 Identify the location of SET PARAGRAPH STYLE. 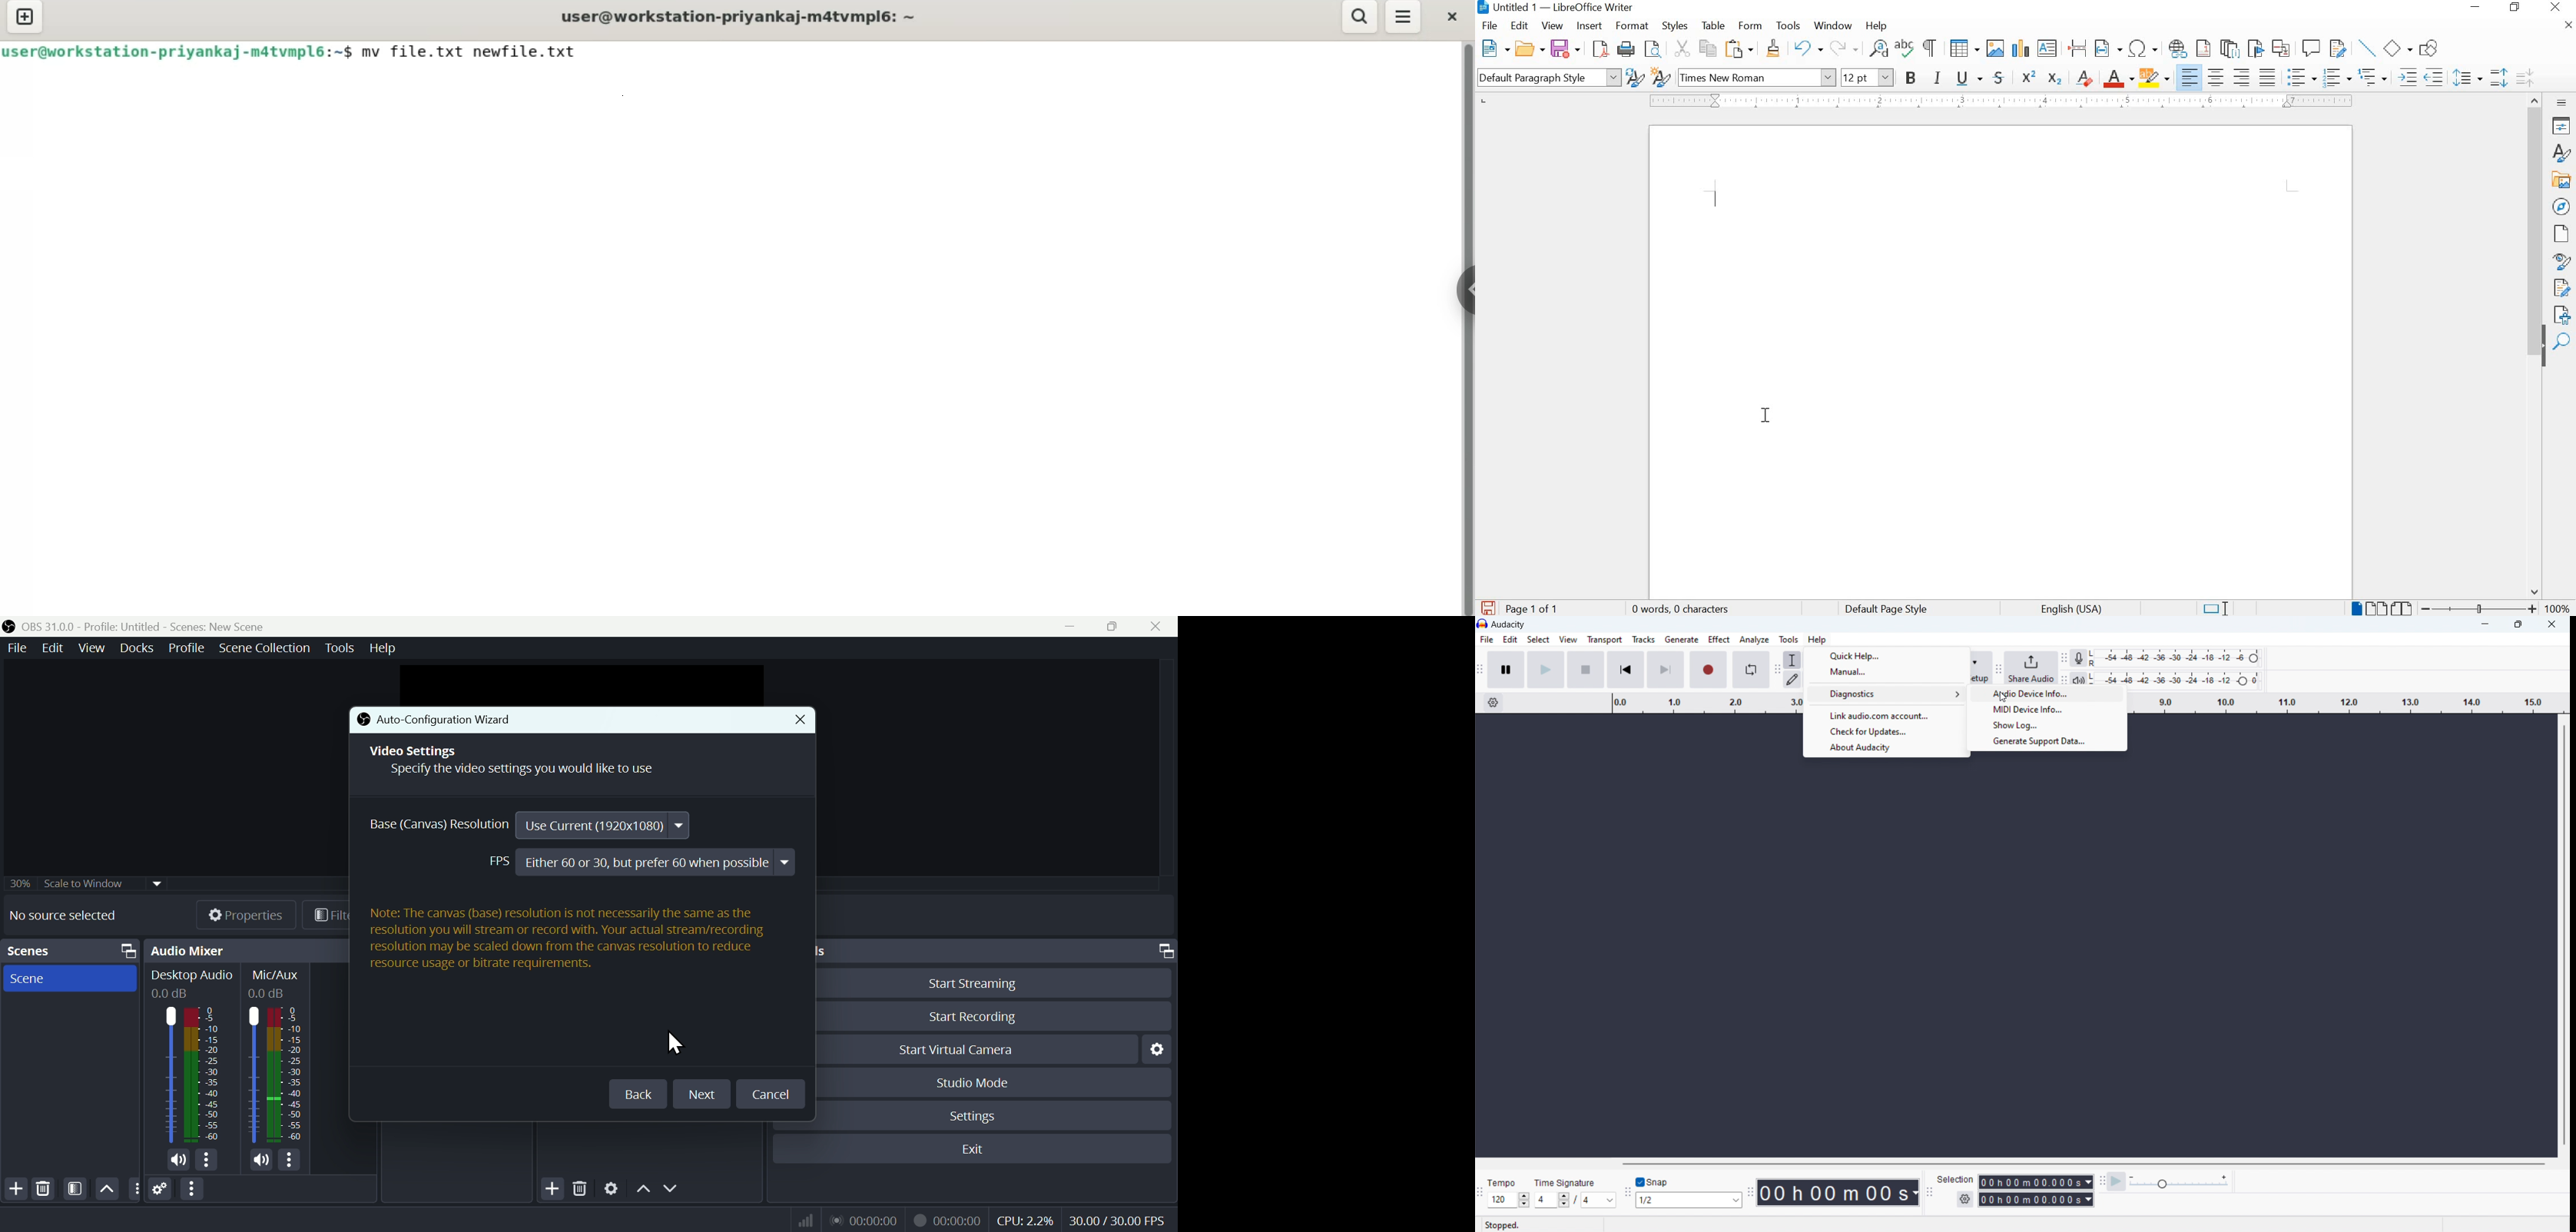
(1547, 77).